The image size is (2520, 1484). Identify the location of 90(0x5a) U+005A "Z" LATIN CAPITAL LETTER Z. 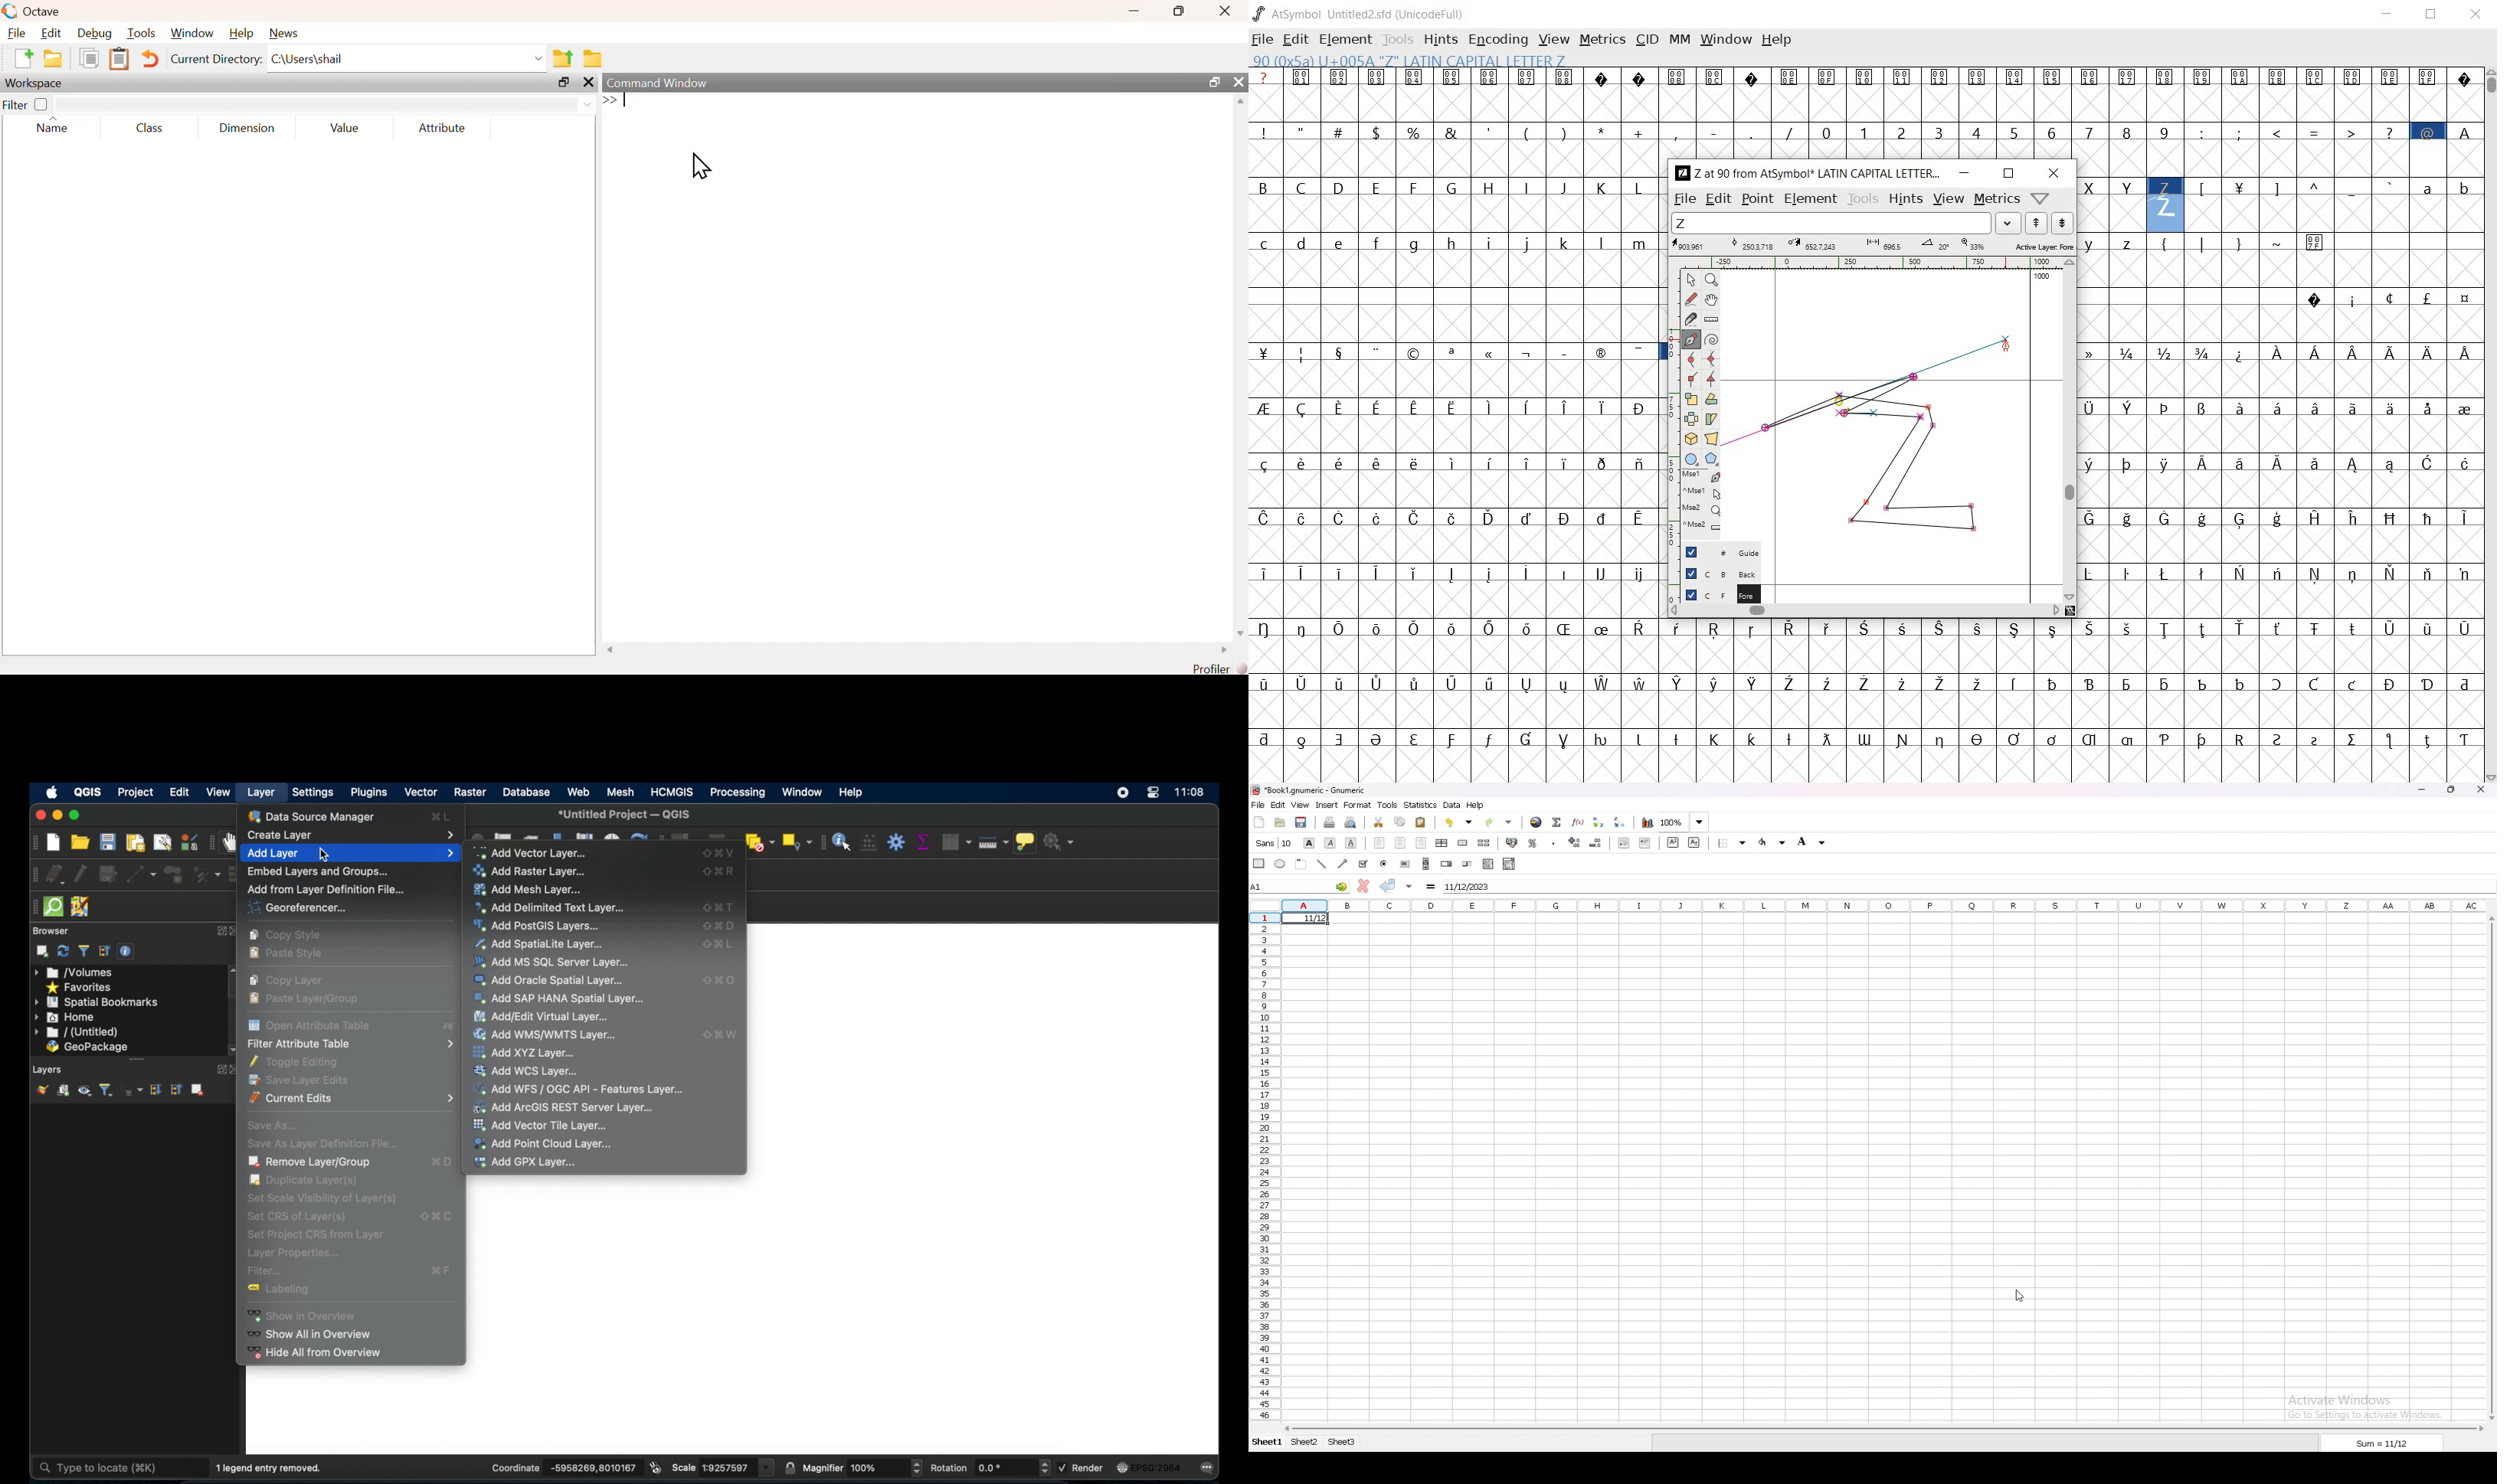
(1409, 61).